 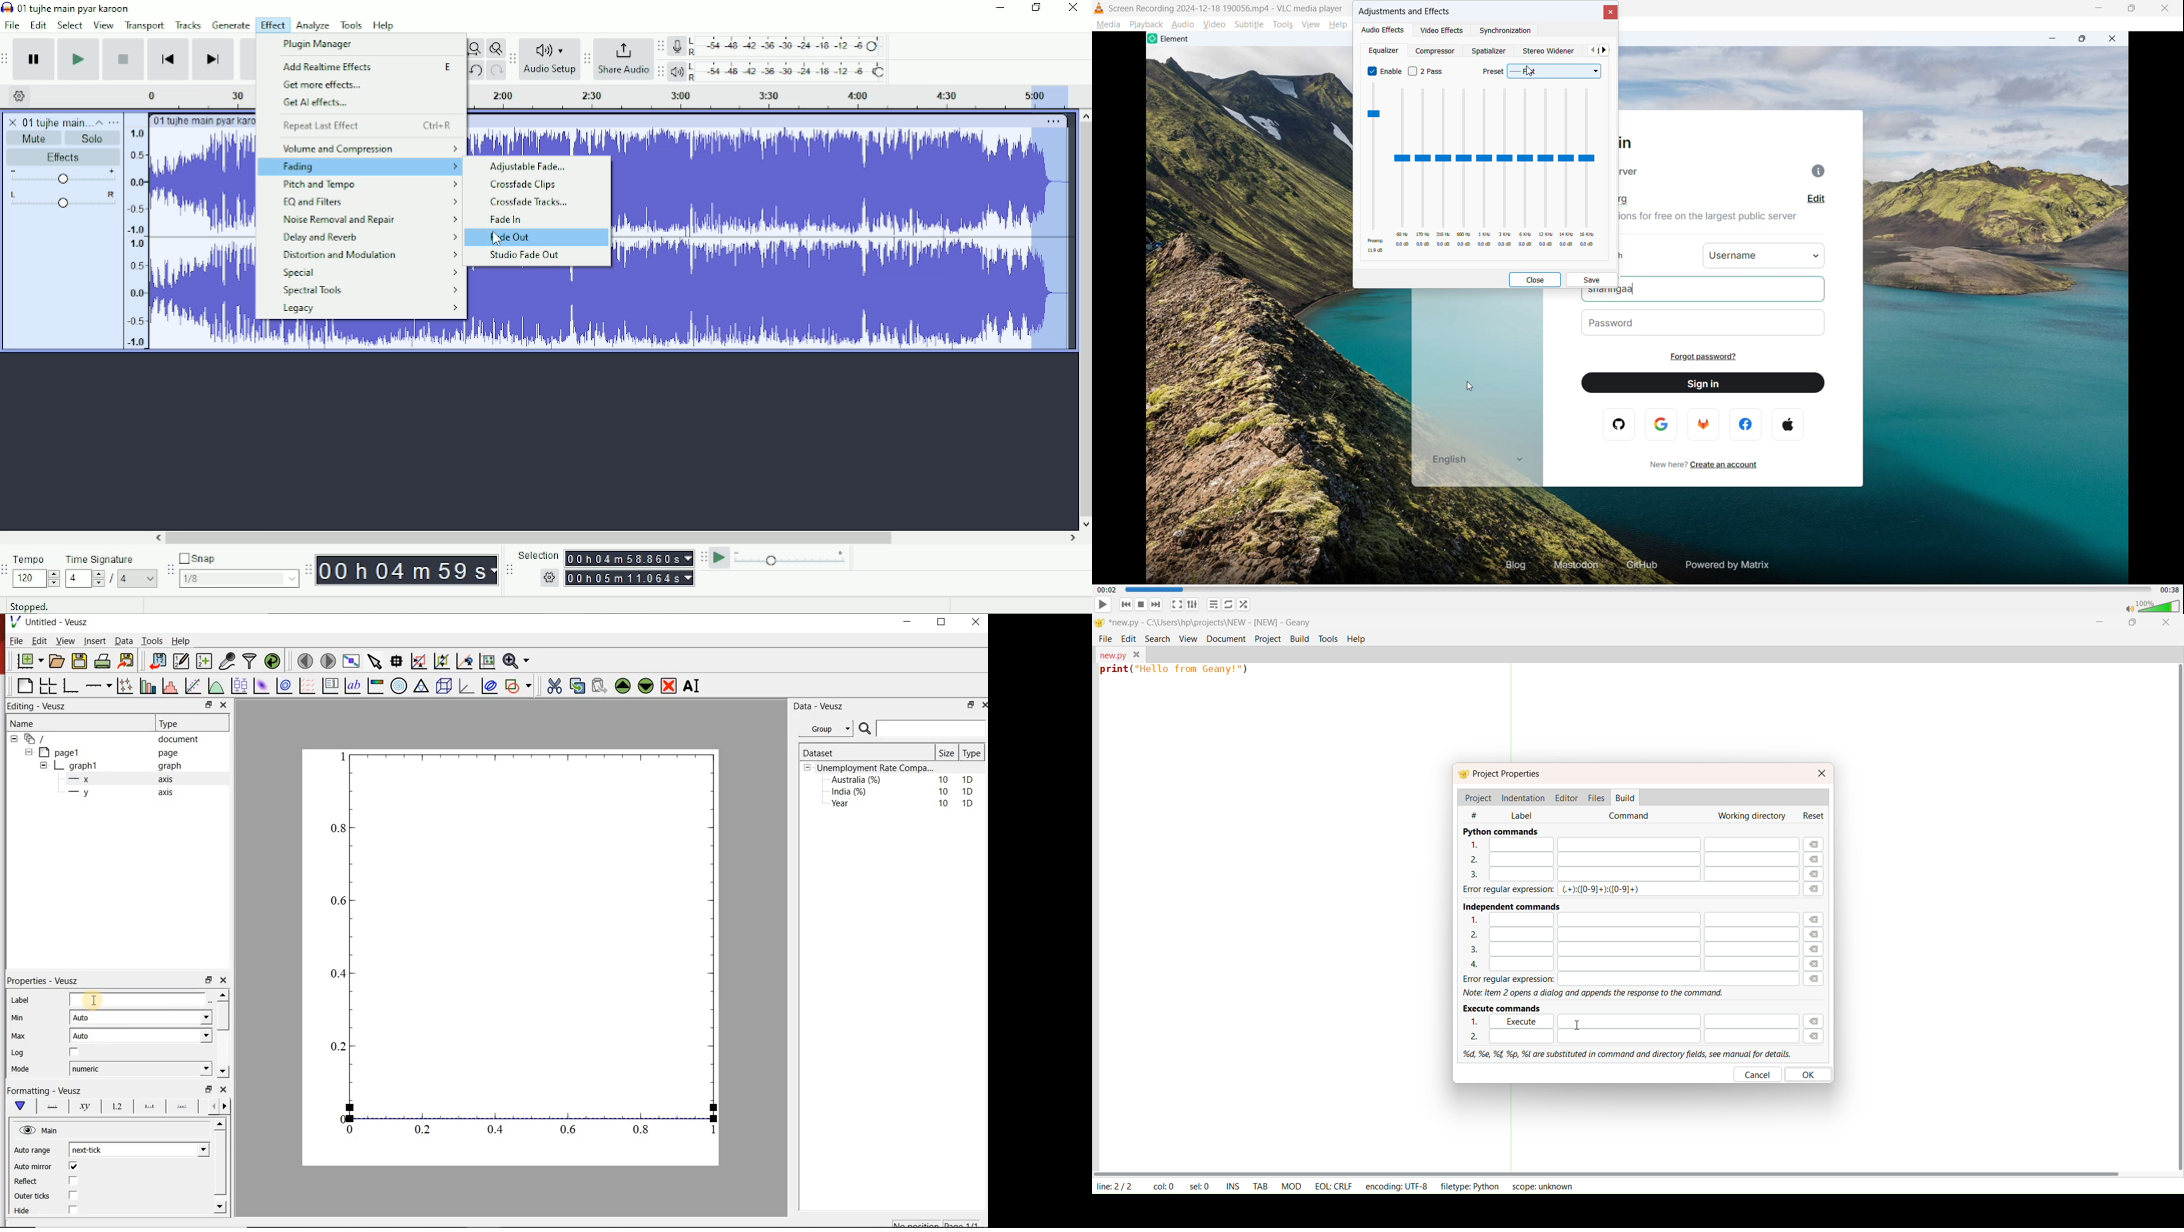 What do you see at coordinates (368, 149) in the screenshot?
I see `volume and Compression` at bounding box center [368, 149].